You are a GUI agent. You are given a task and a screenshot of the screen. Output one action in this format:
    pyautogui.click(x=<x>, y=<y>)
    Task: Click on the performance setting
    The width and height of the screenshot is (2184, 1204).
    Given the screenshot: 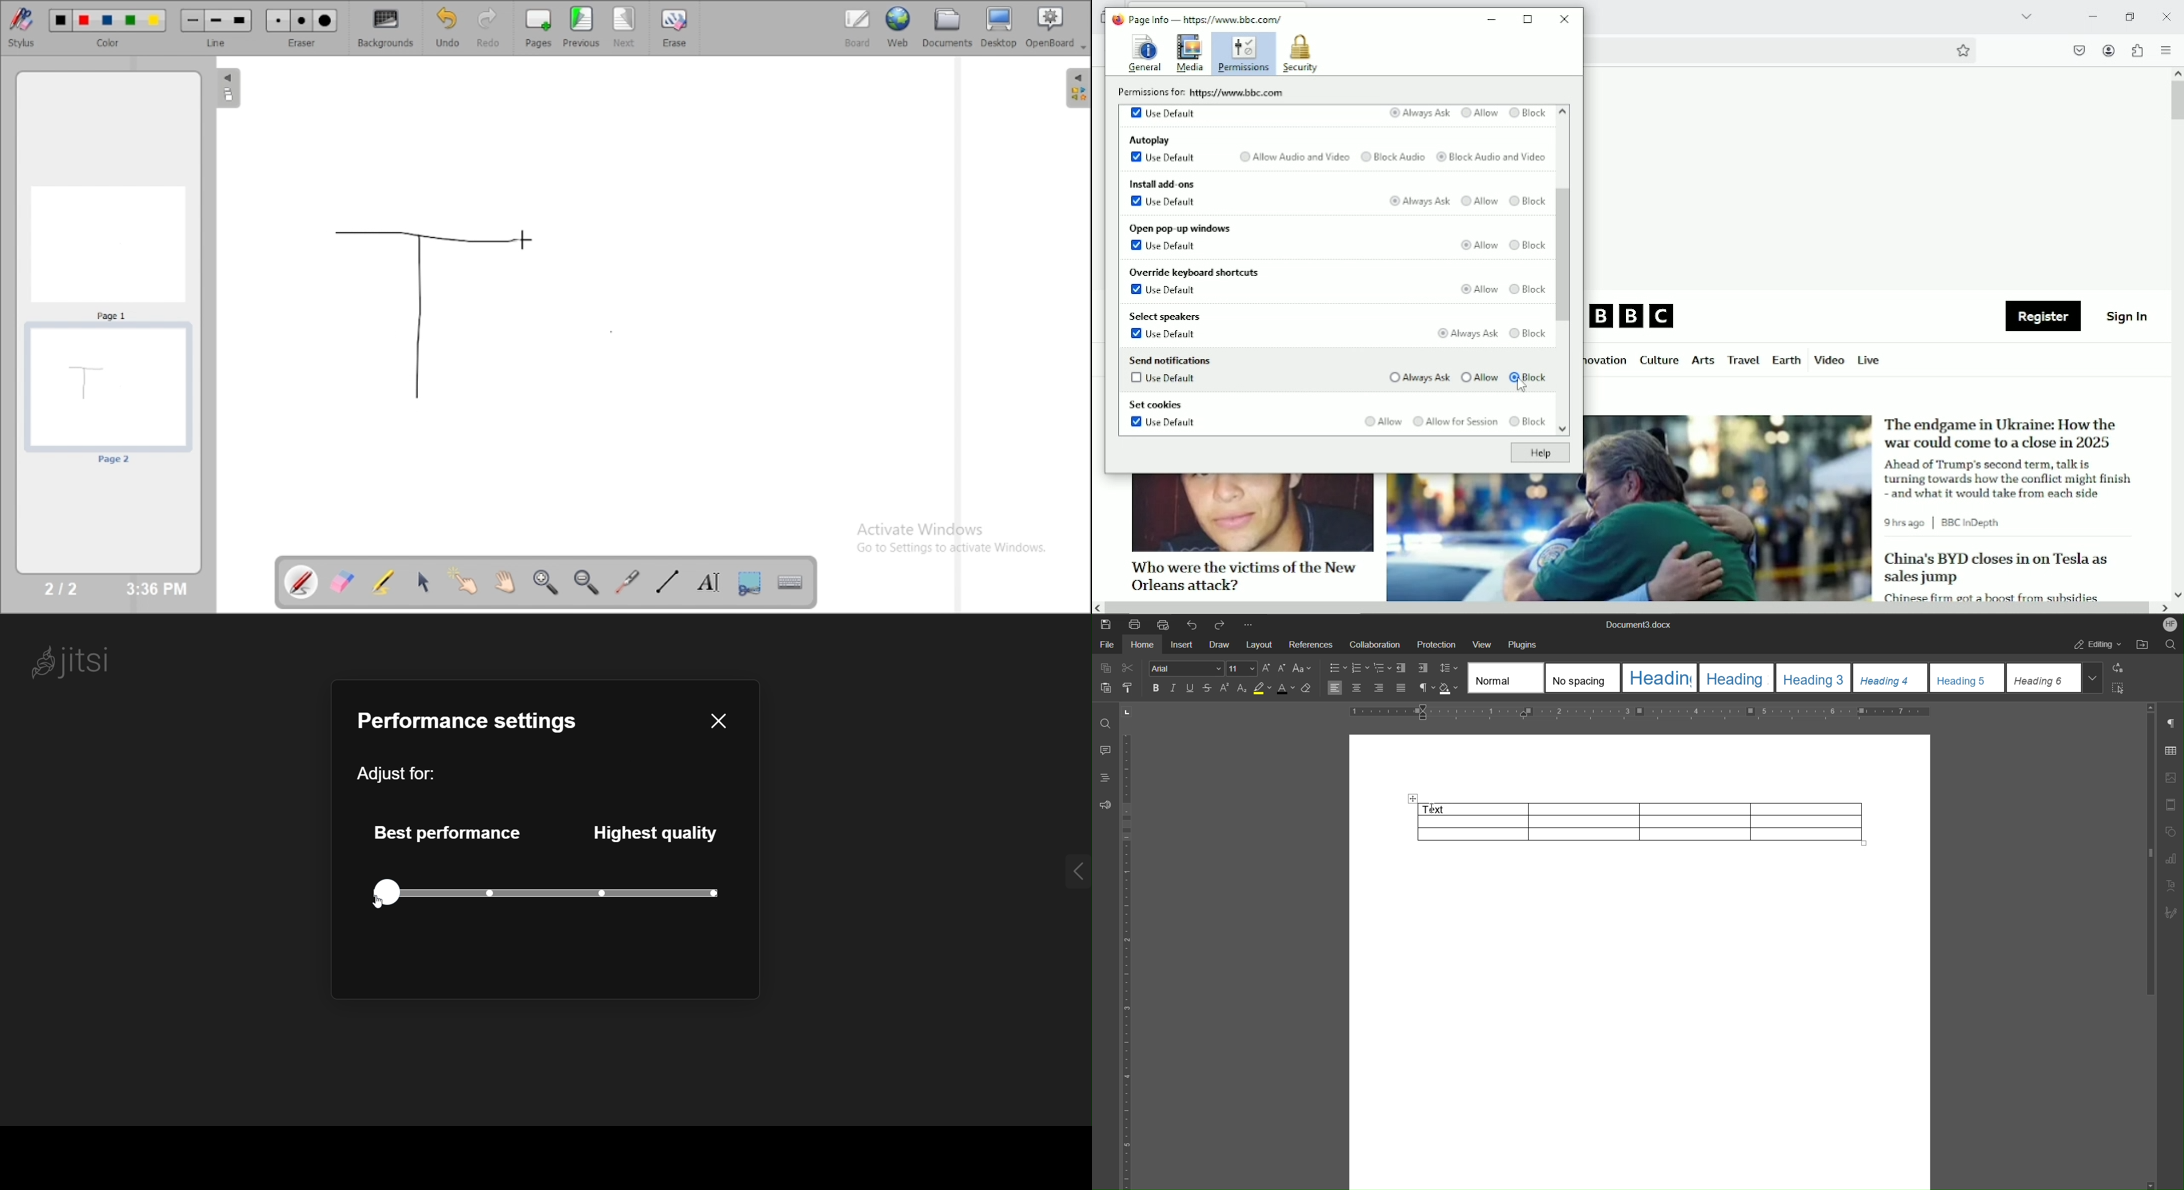 What is the action you would take?
    pyautogui.click(x=470, y=720)
    